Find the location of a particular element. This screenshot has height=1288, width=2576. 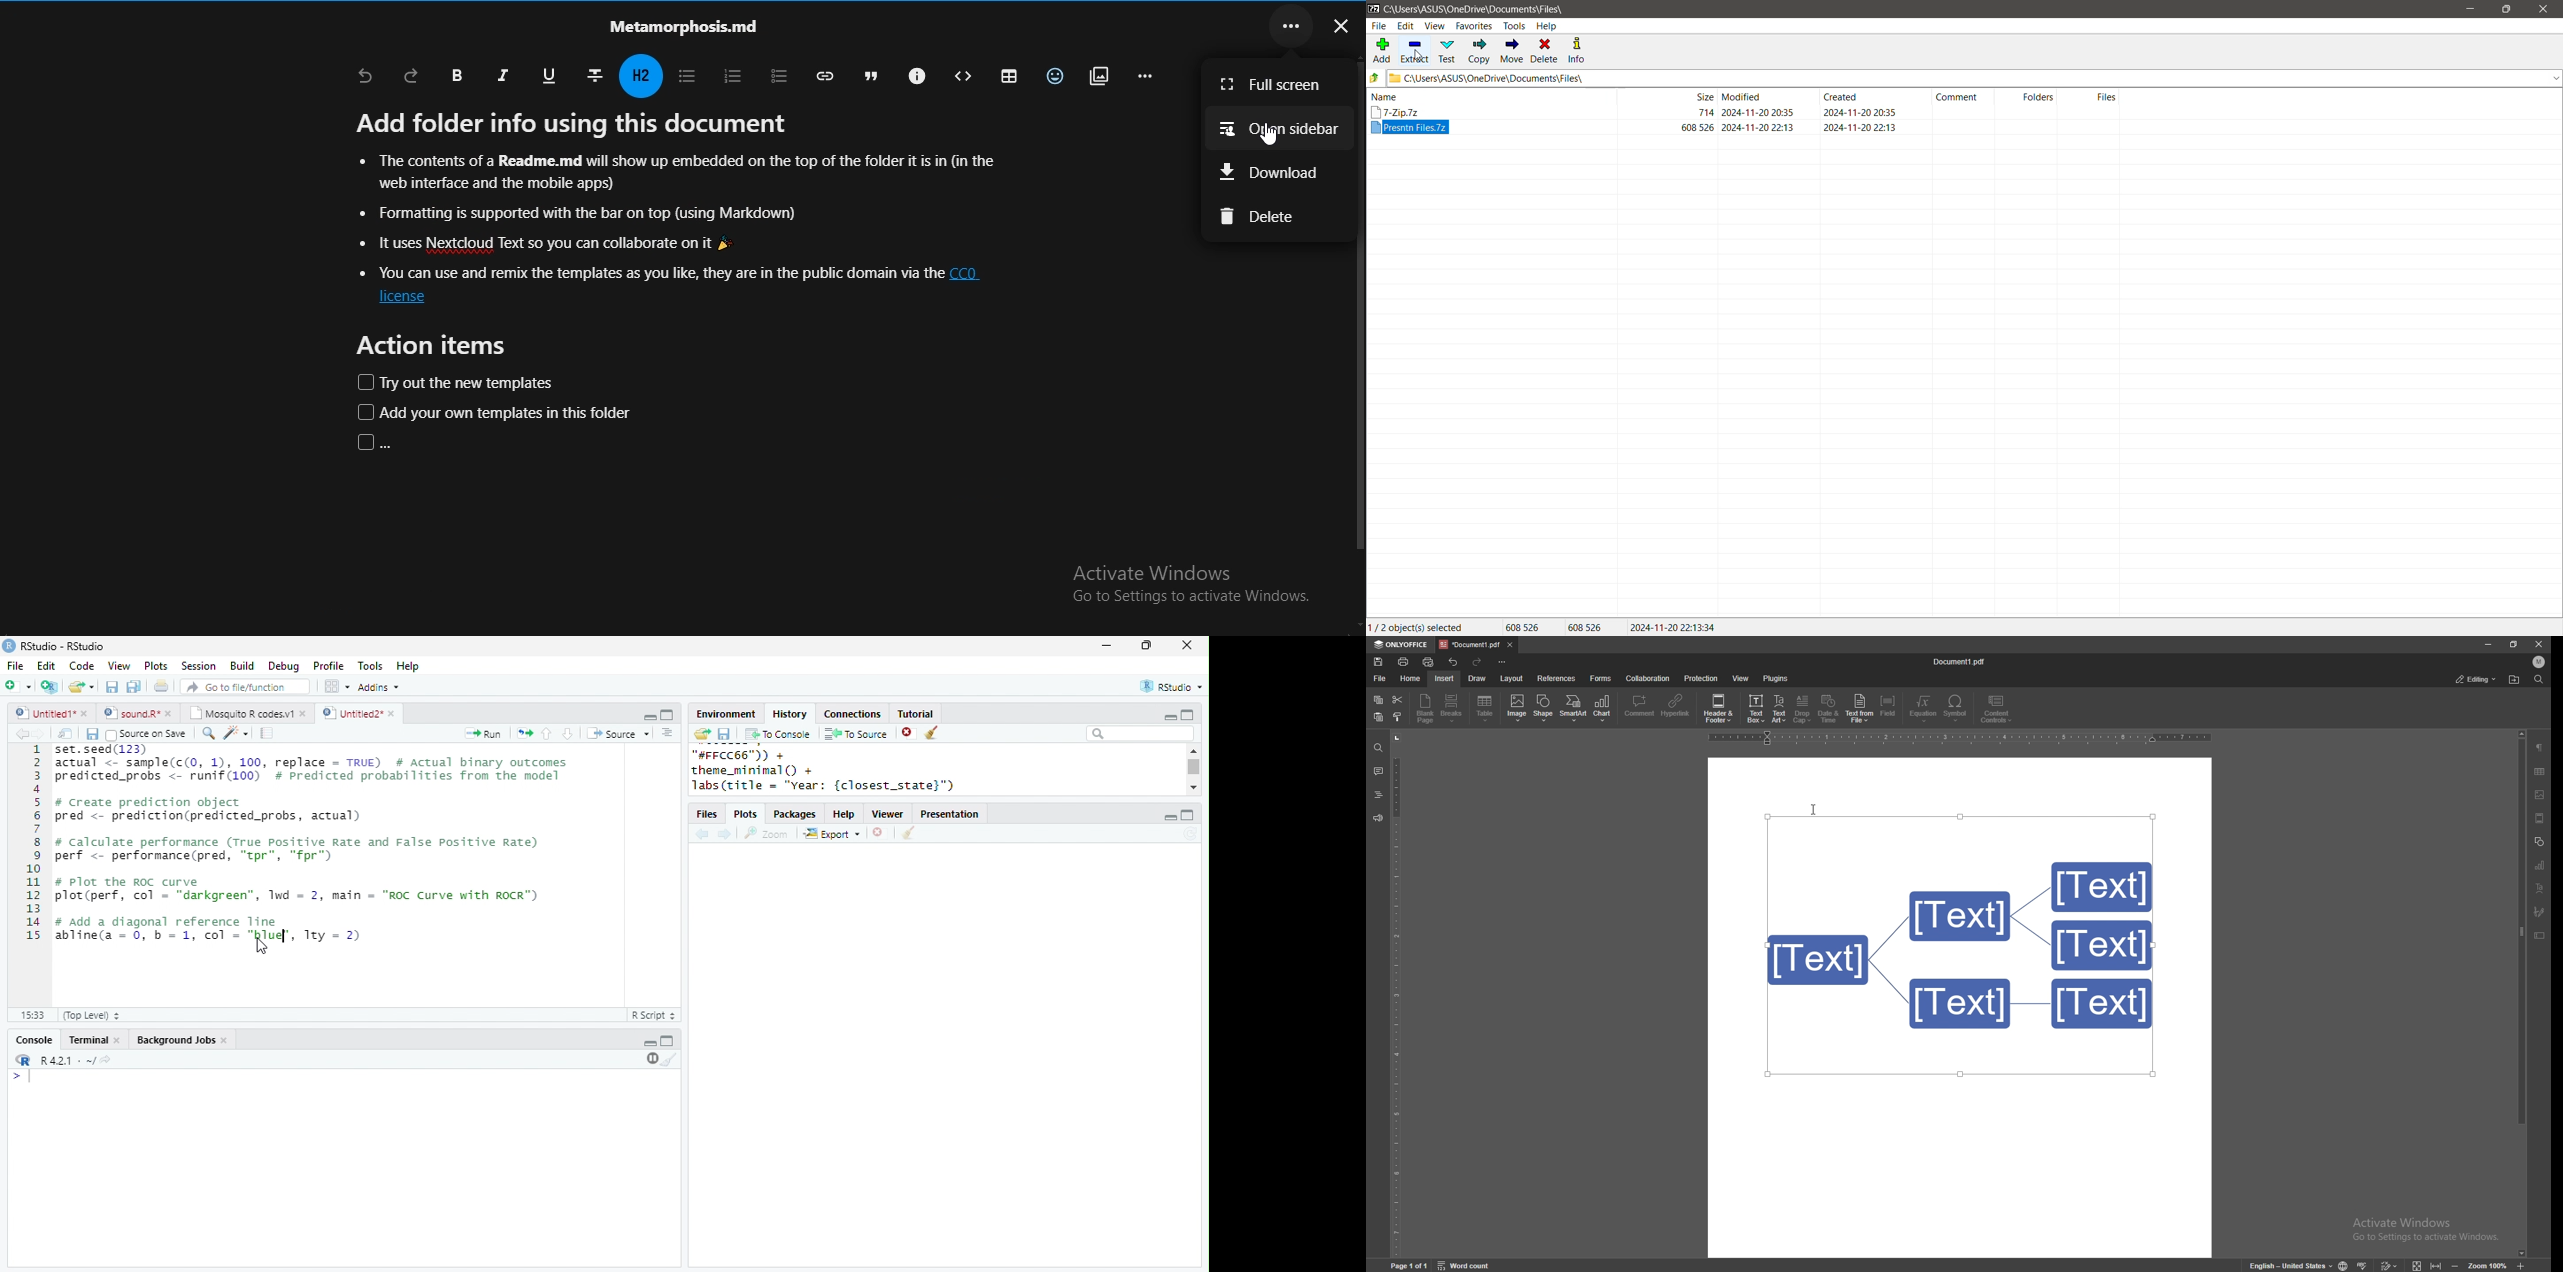

text is located at coordinates (670, 278).